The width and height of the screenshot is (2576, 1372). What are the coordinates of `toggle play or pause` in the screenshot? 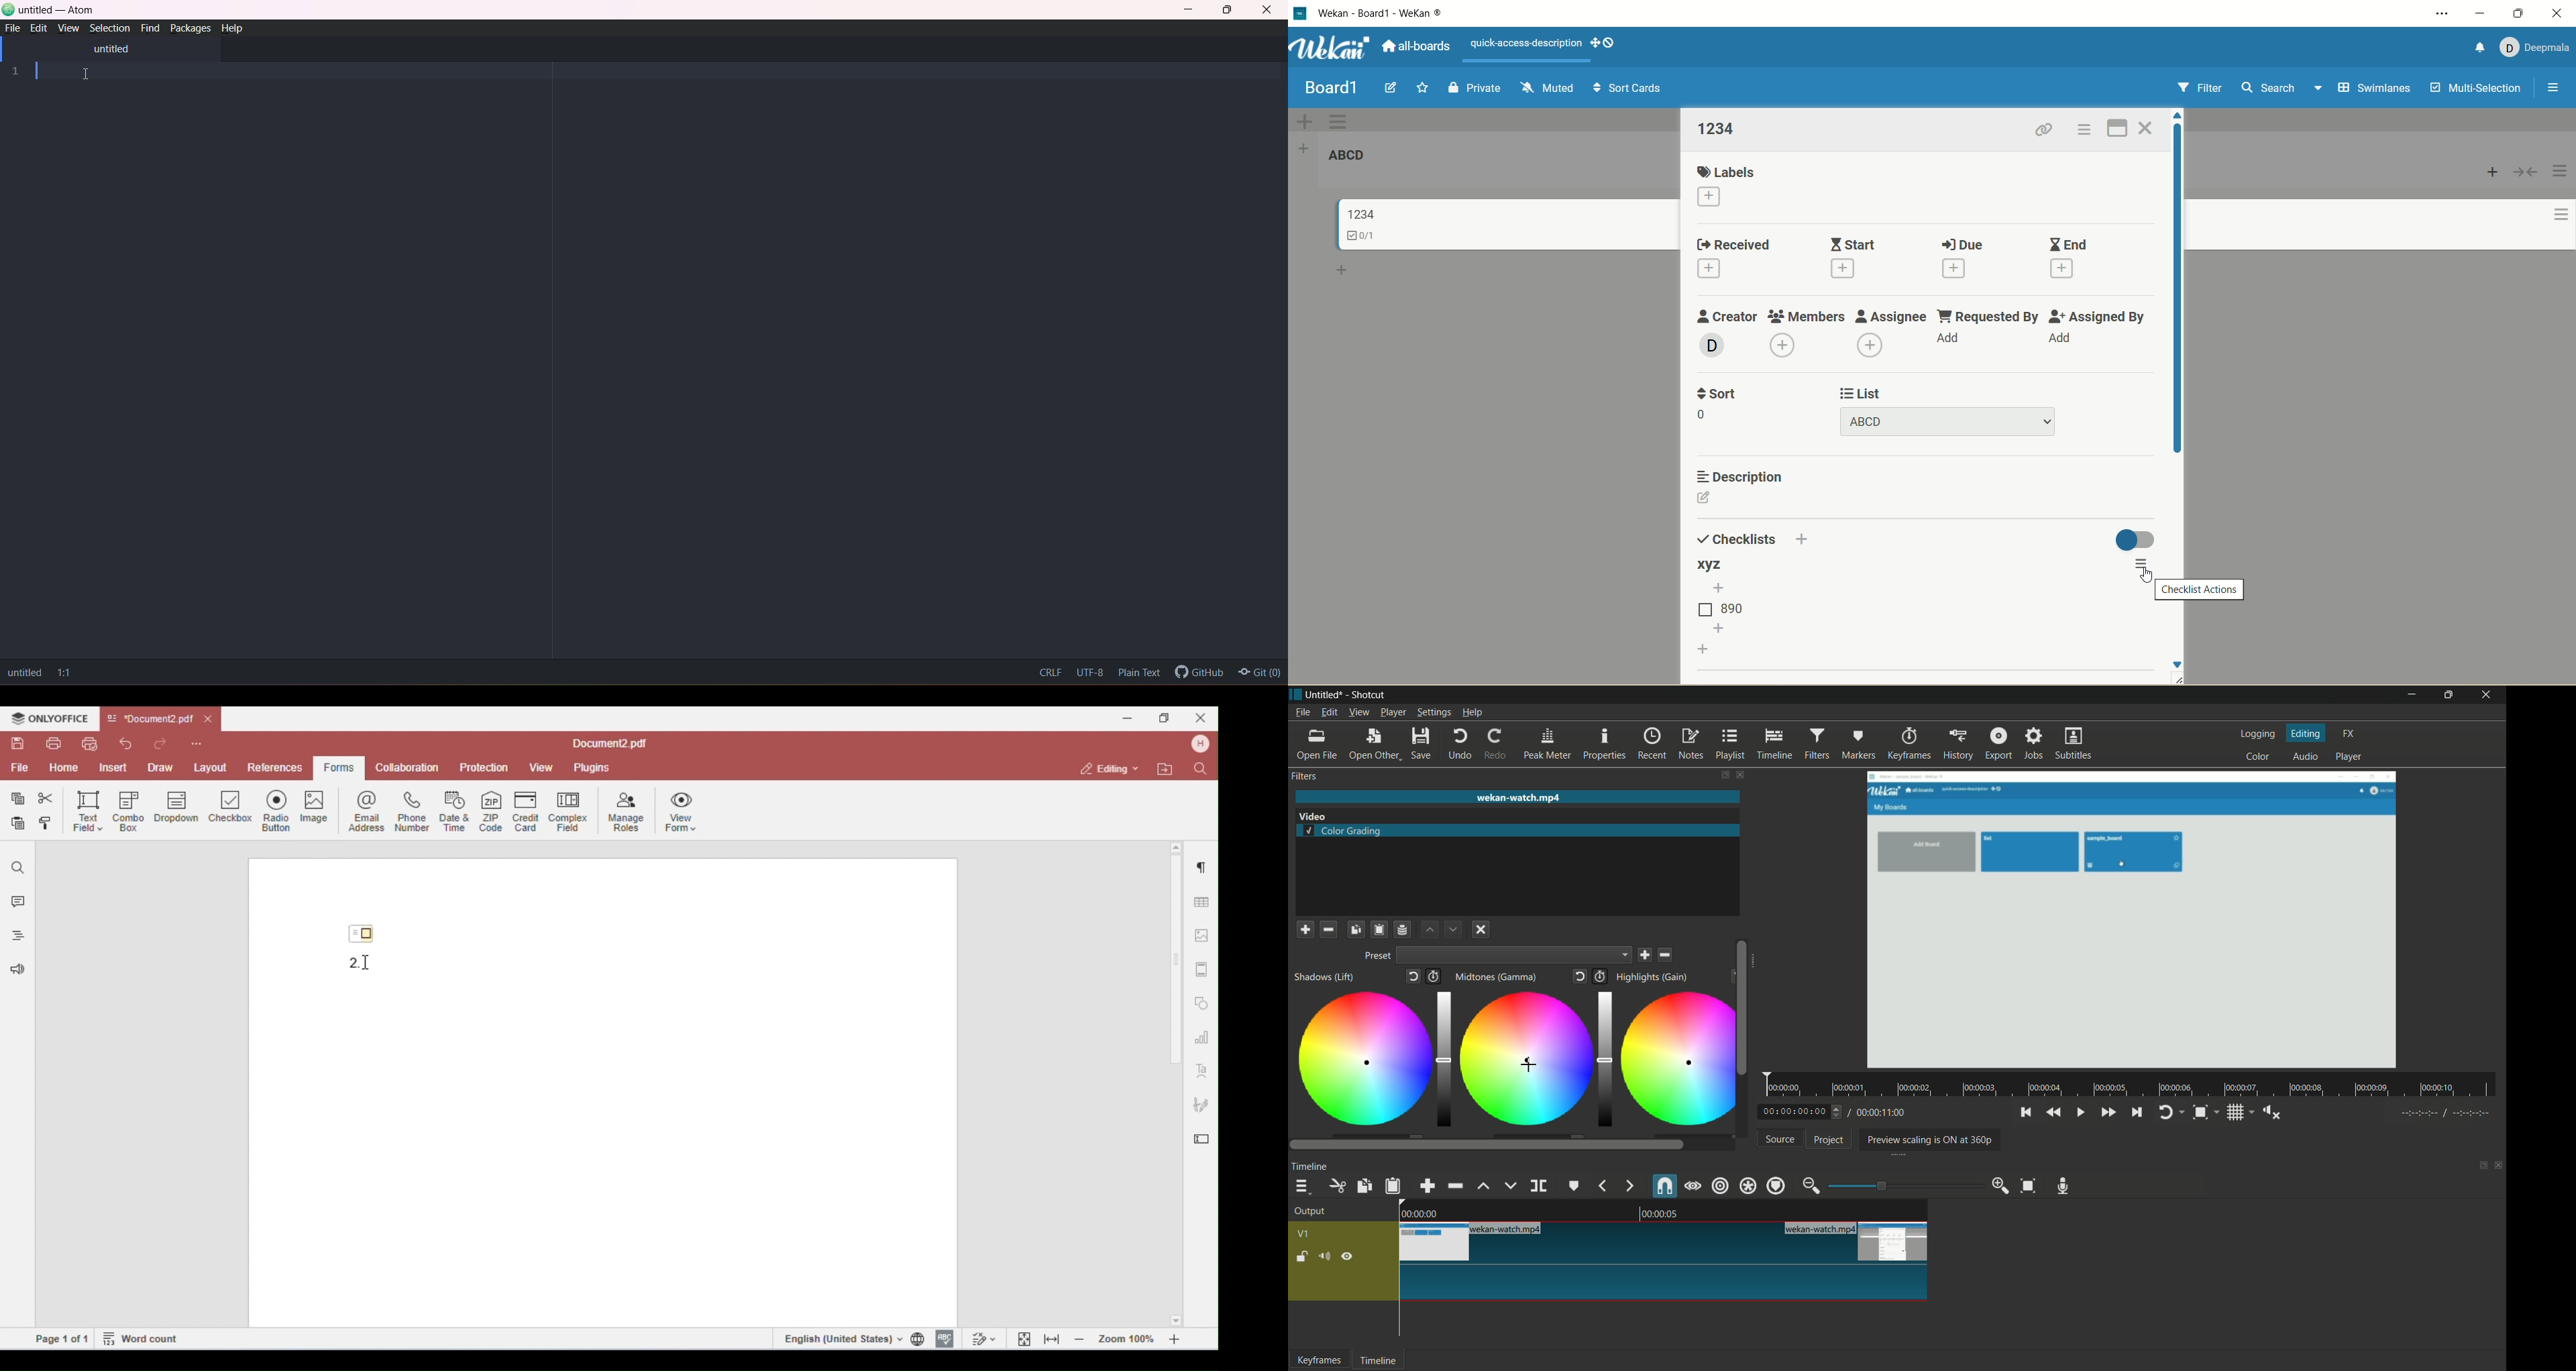 It's located at (2081, 1113).